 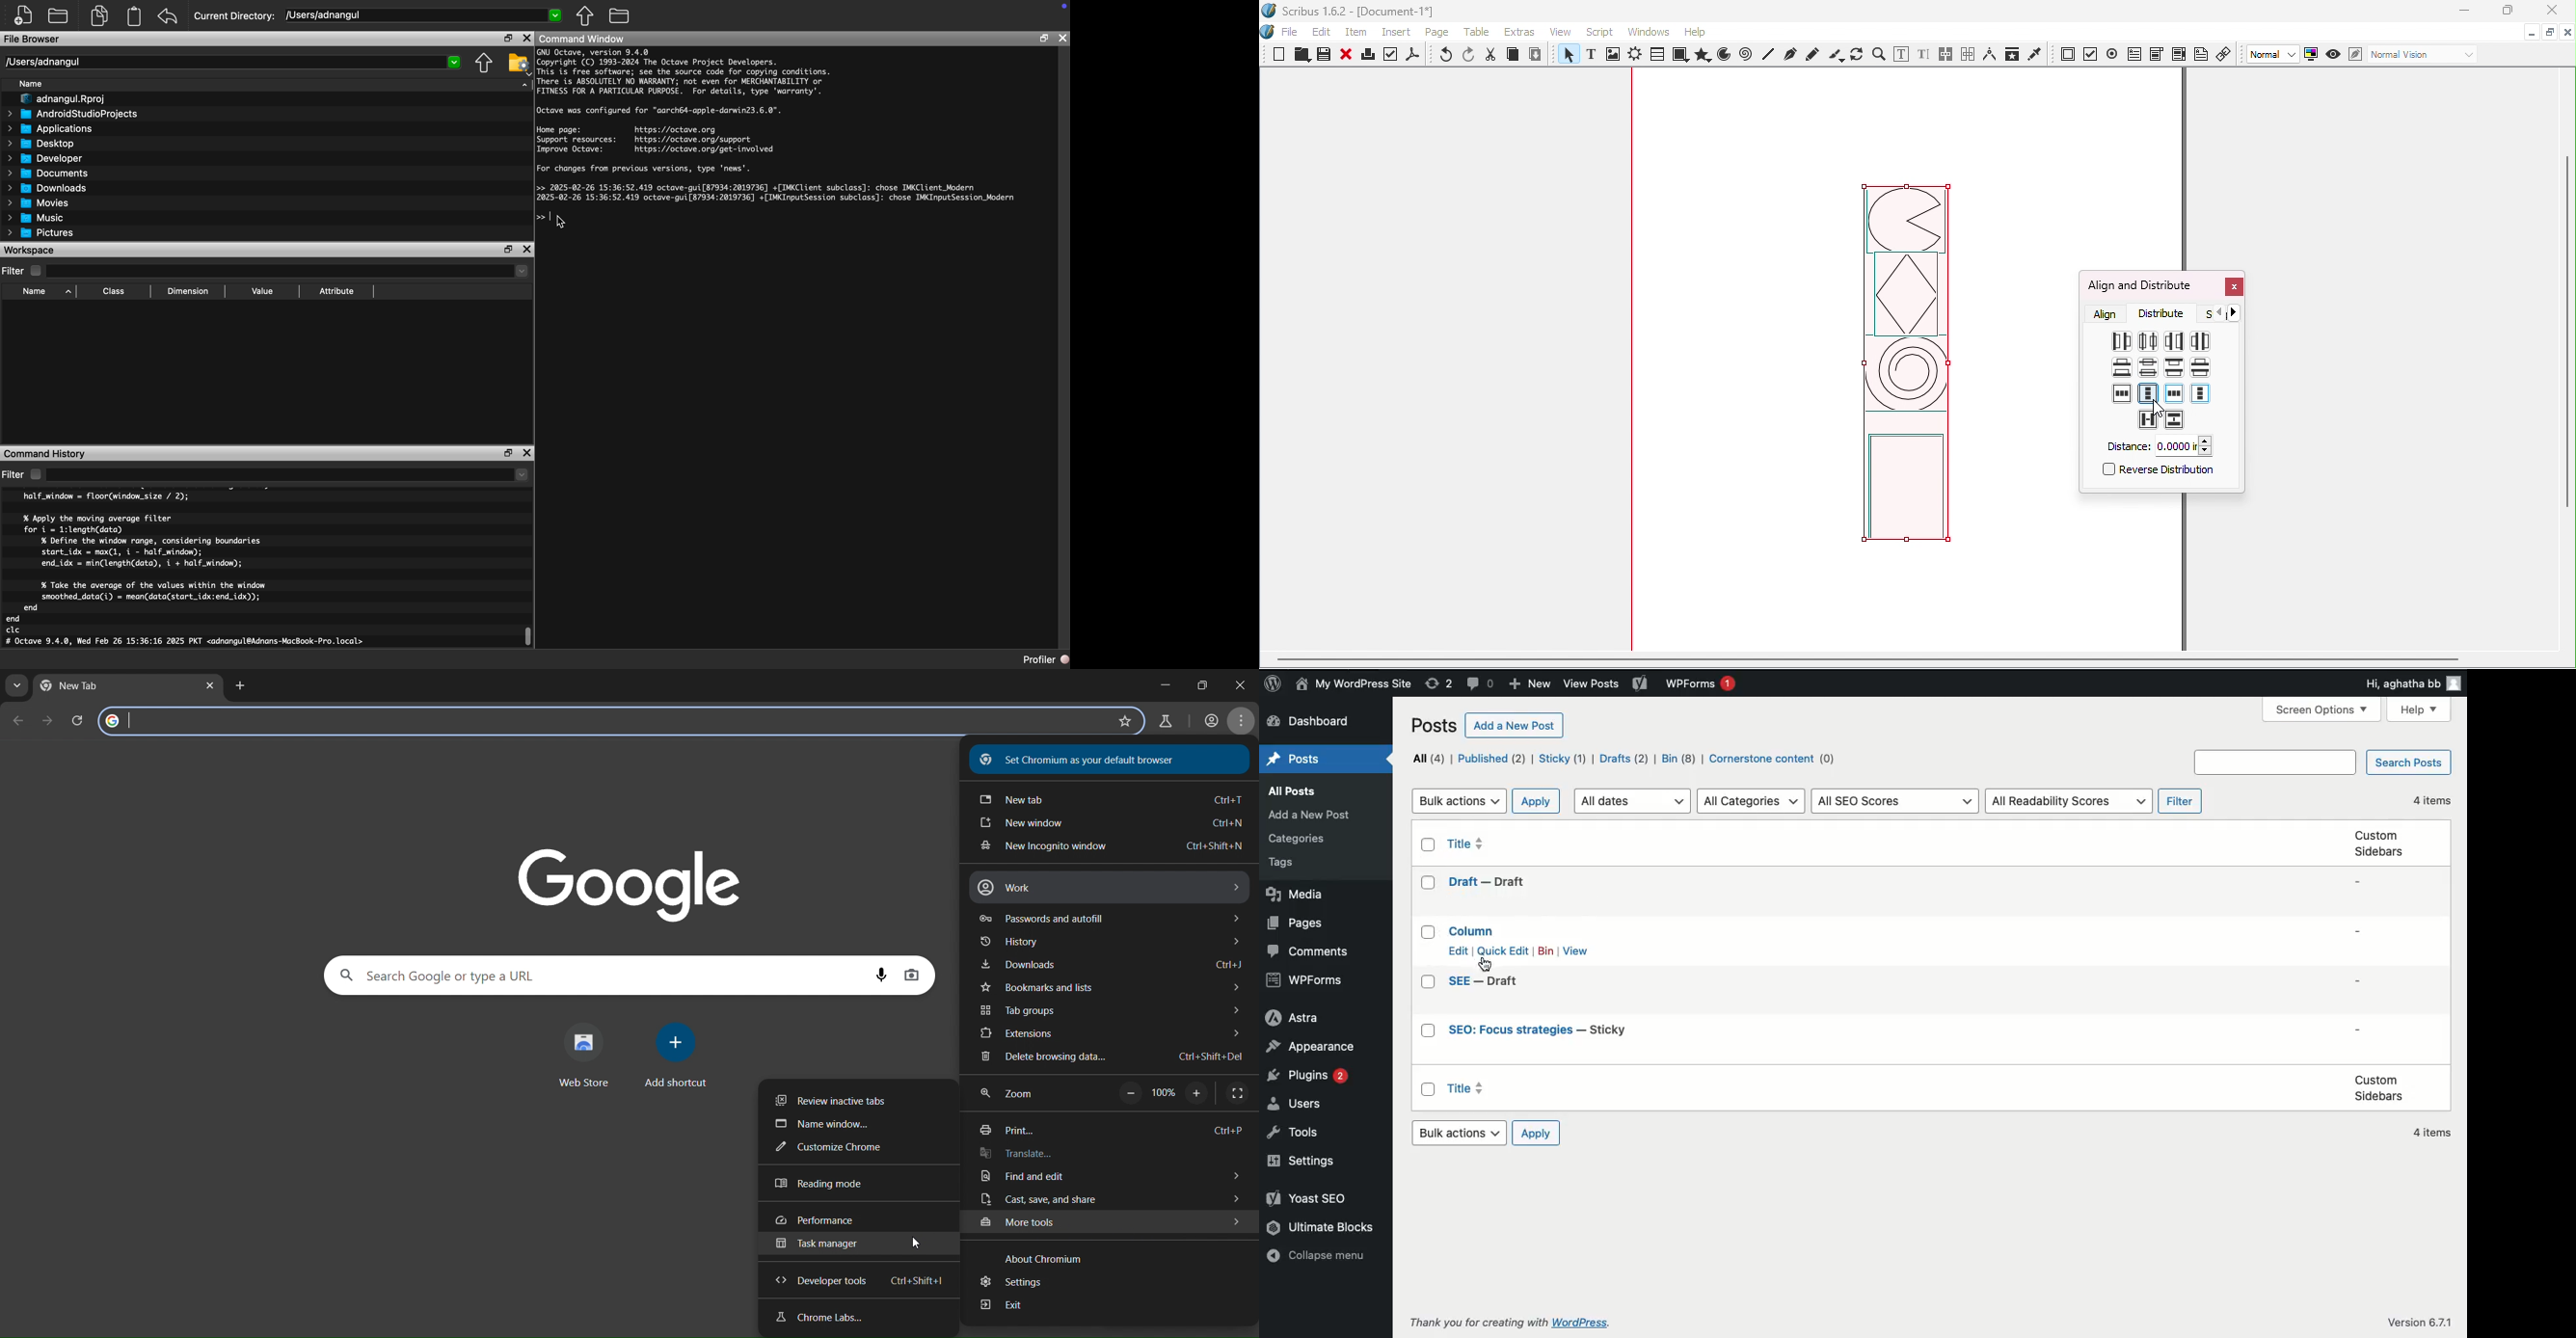 I want to click on , so click(x=1310, y=815).